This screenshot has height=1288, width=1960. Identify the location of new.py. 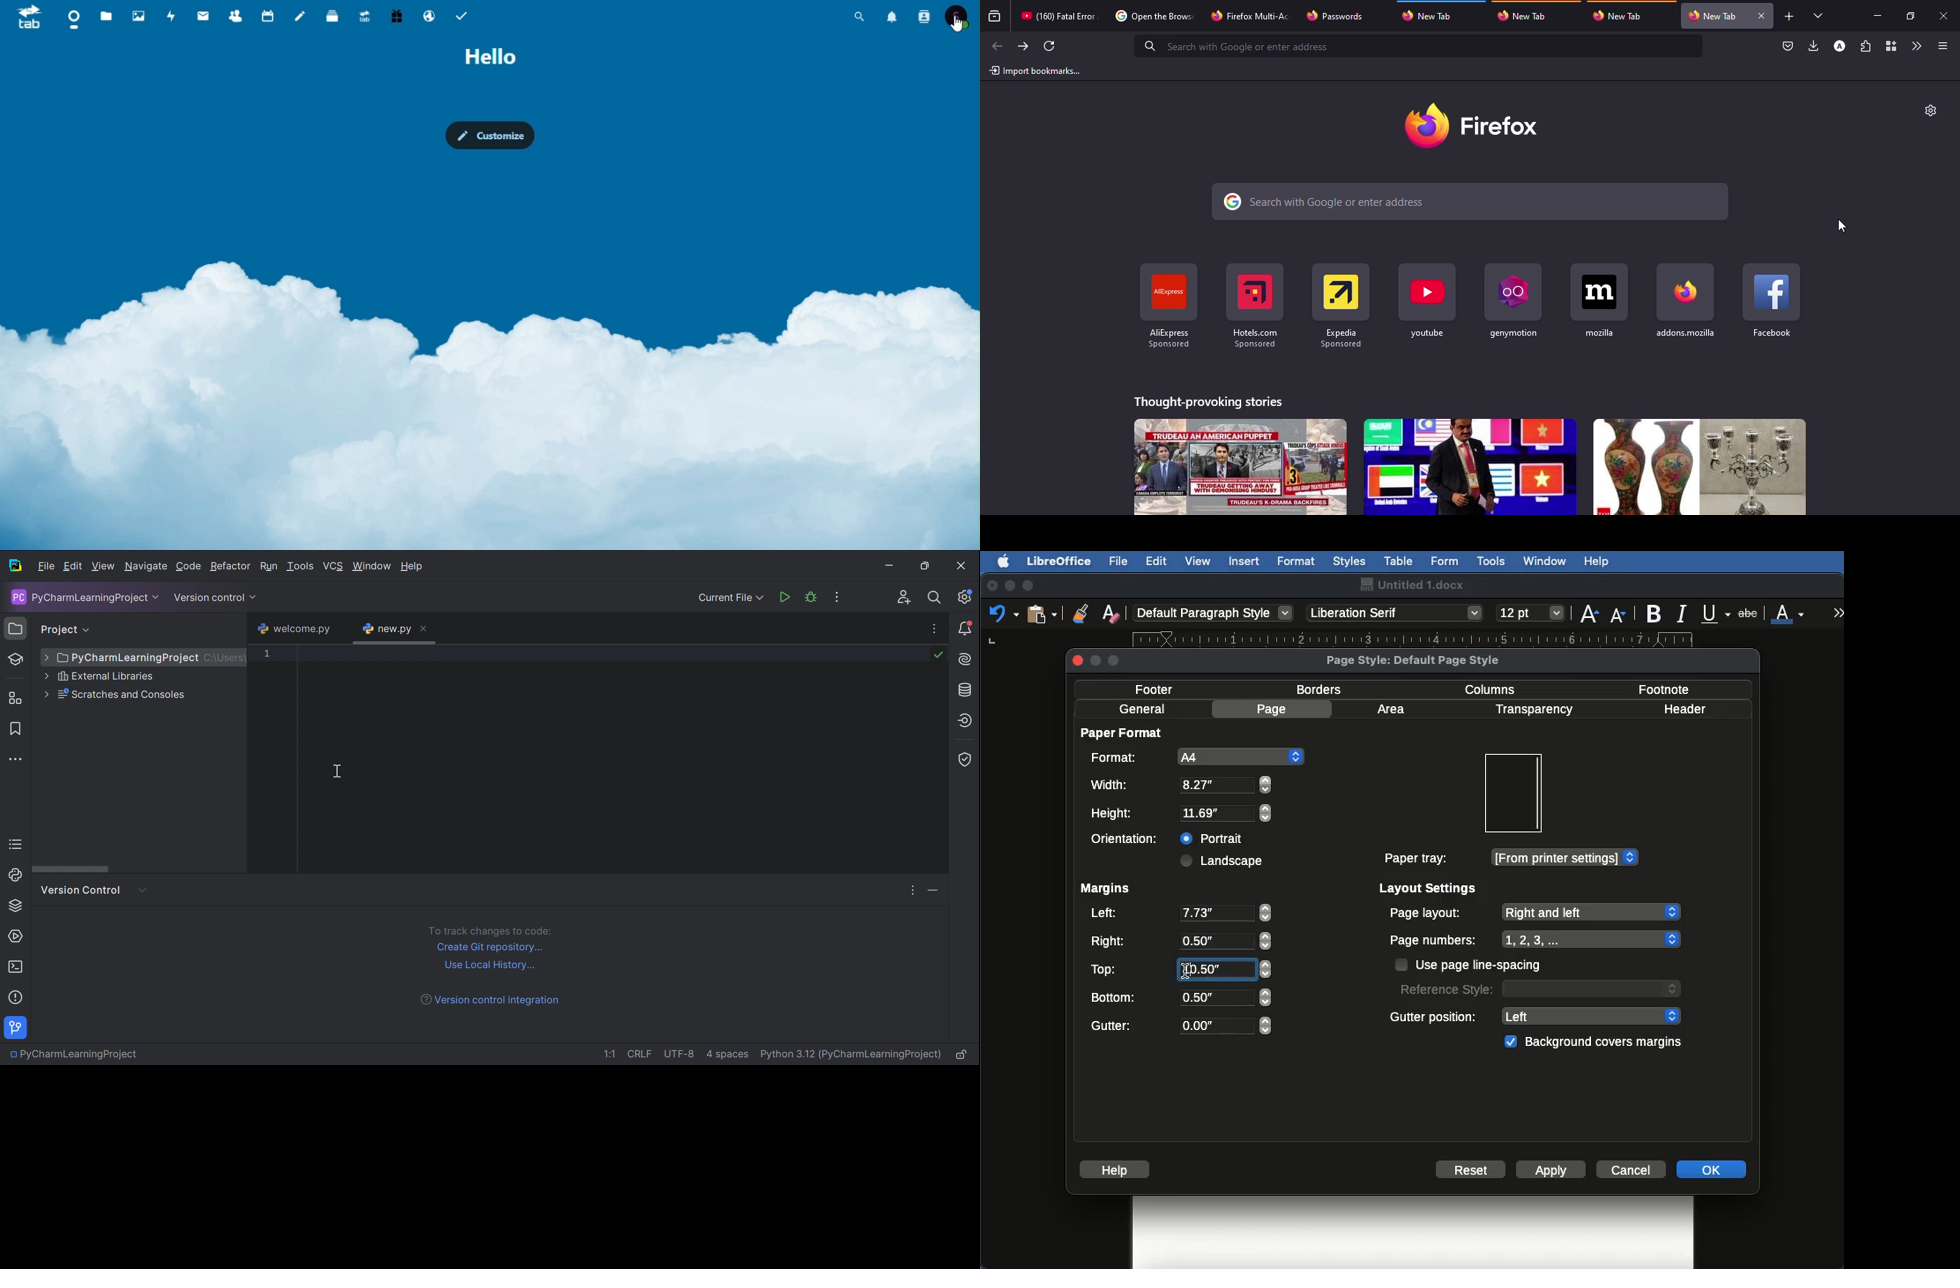
(383, 630).